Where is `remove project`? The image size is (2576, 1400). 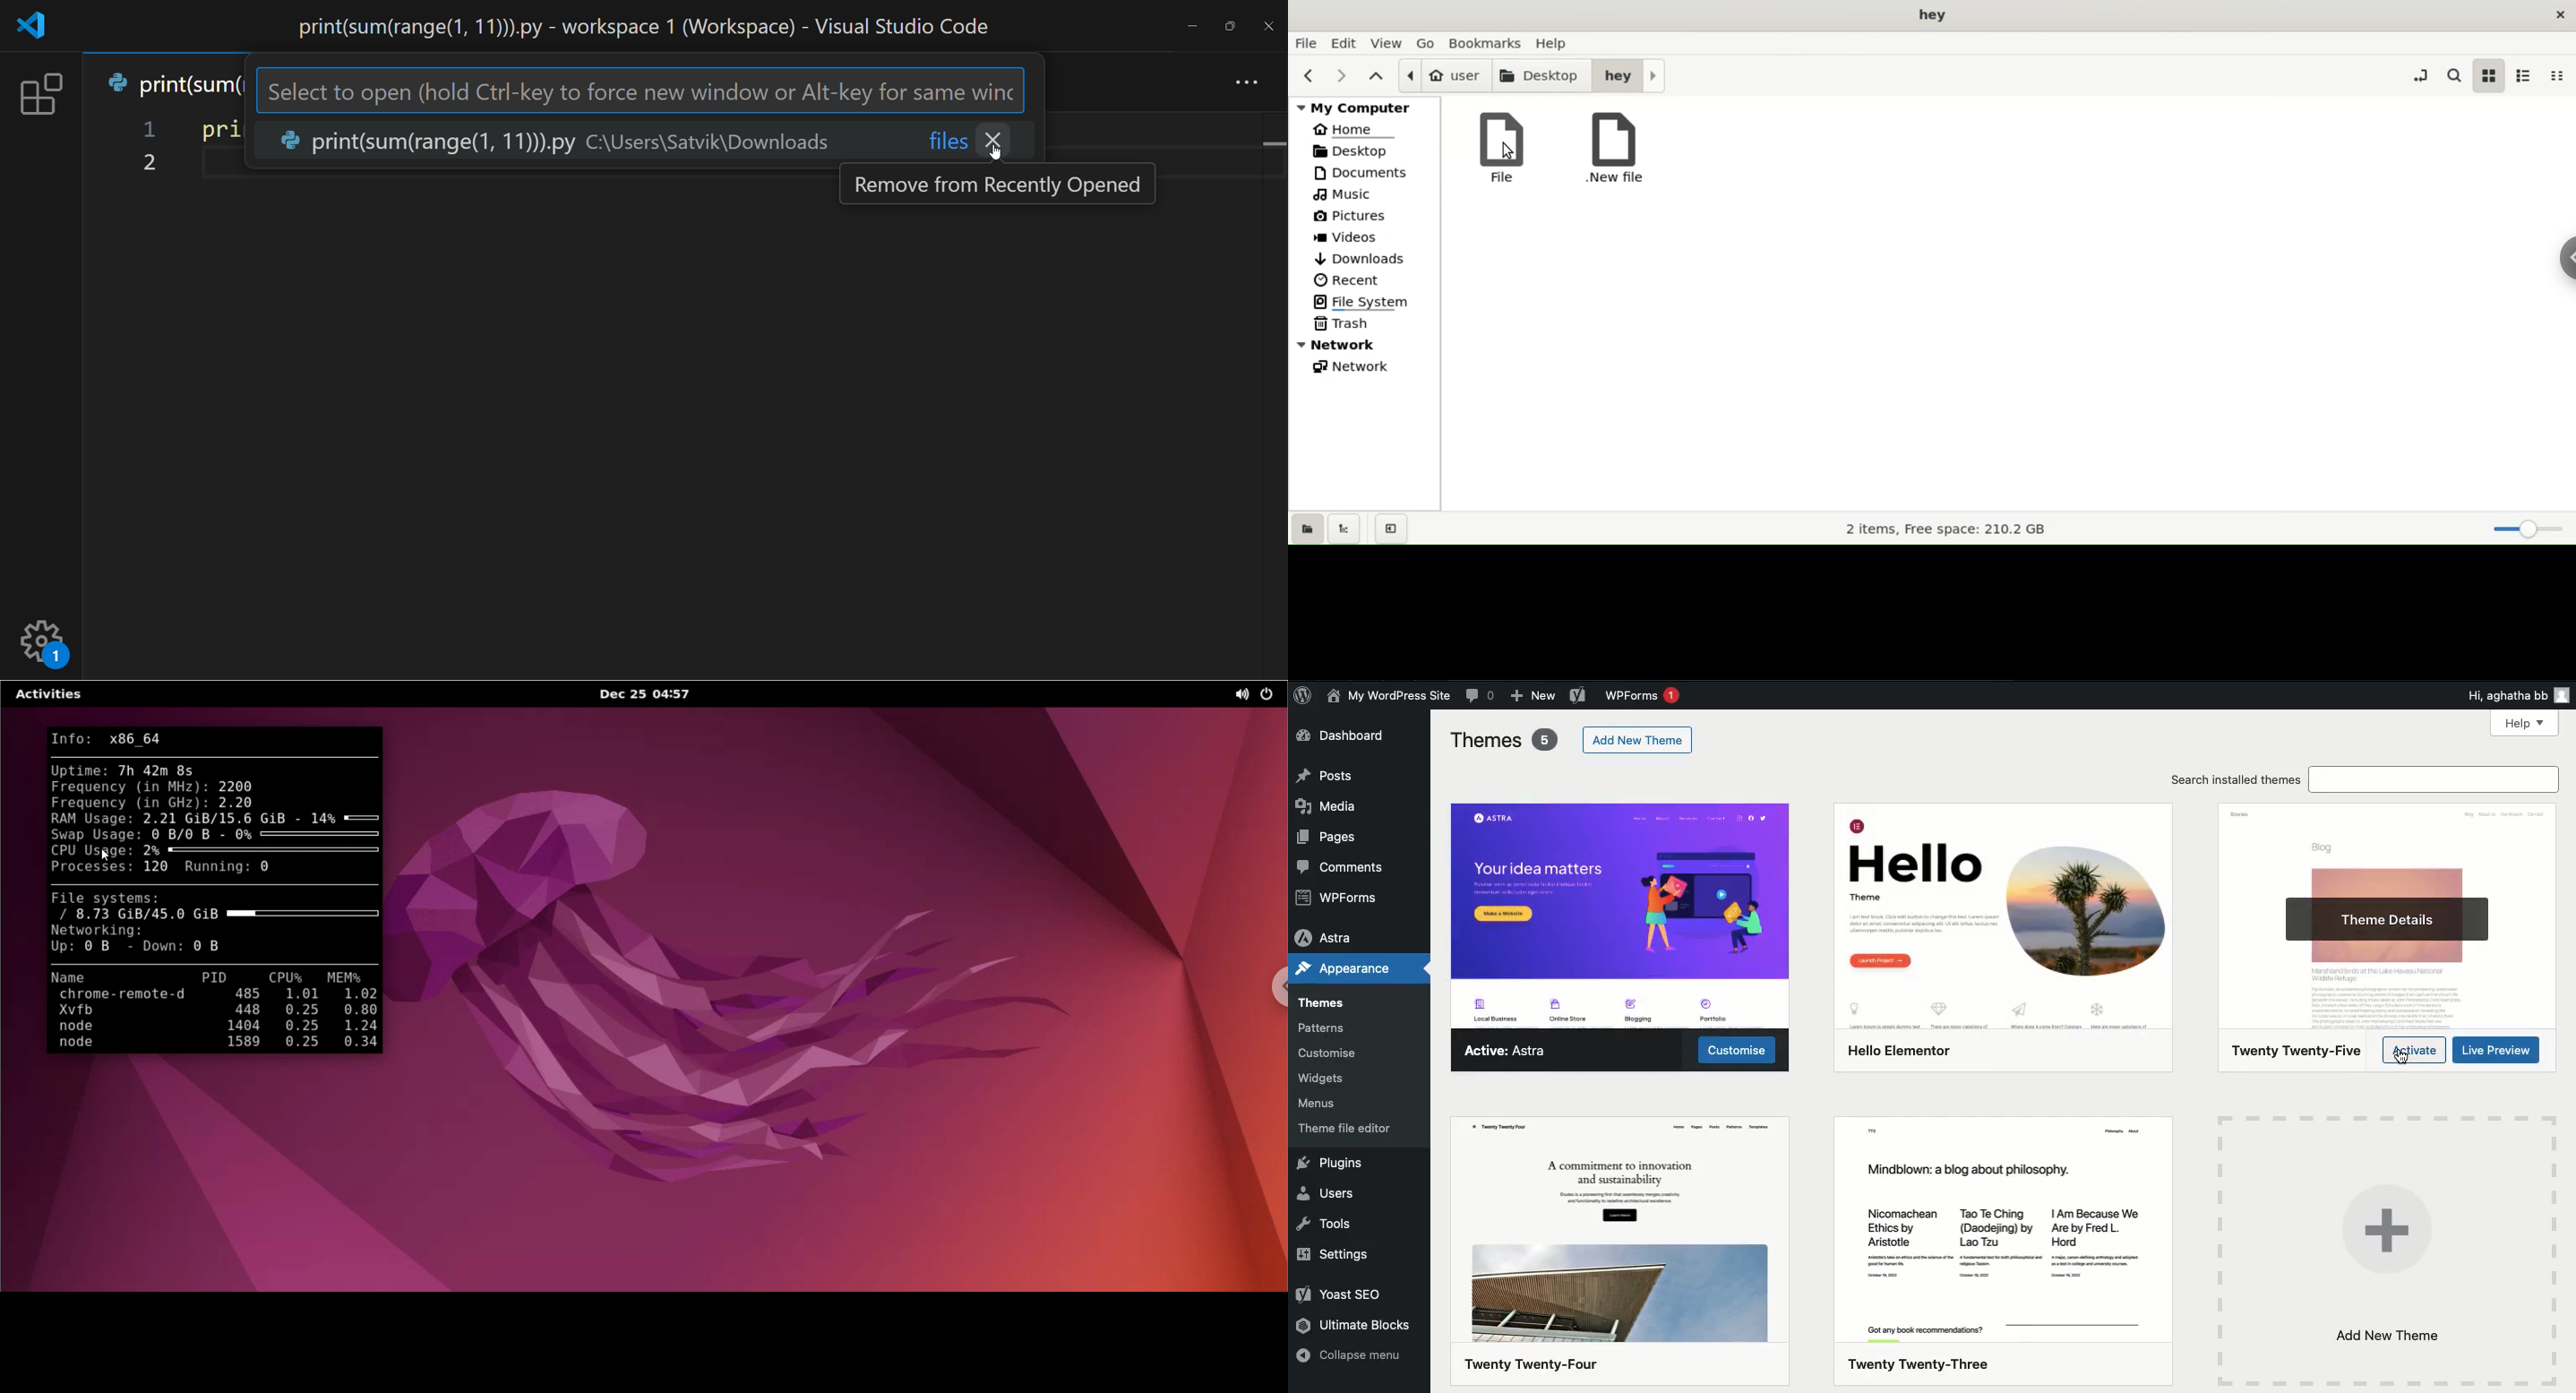
remove project is located at coordinates (998, 140).